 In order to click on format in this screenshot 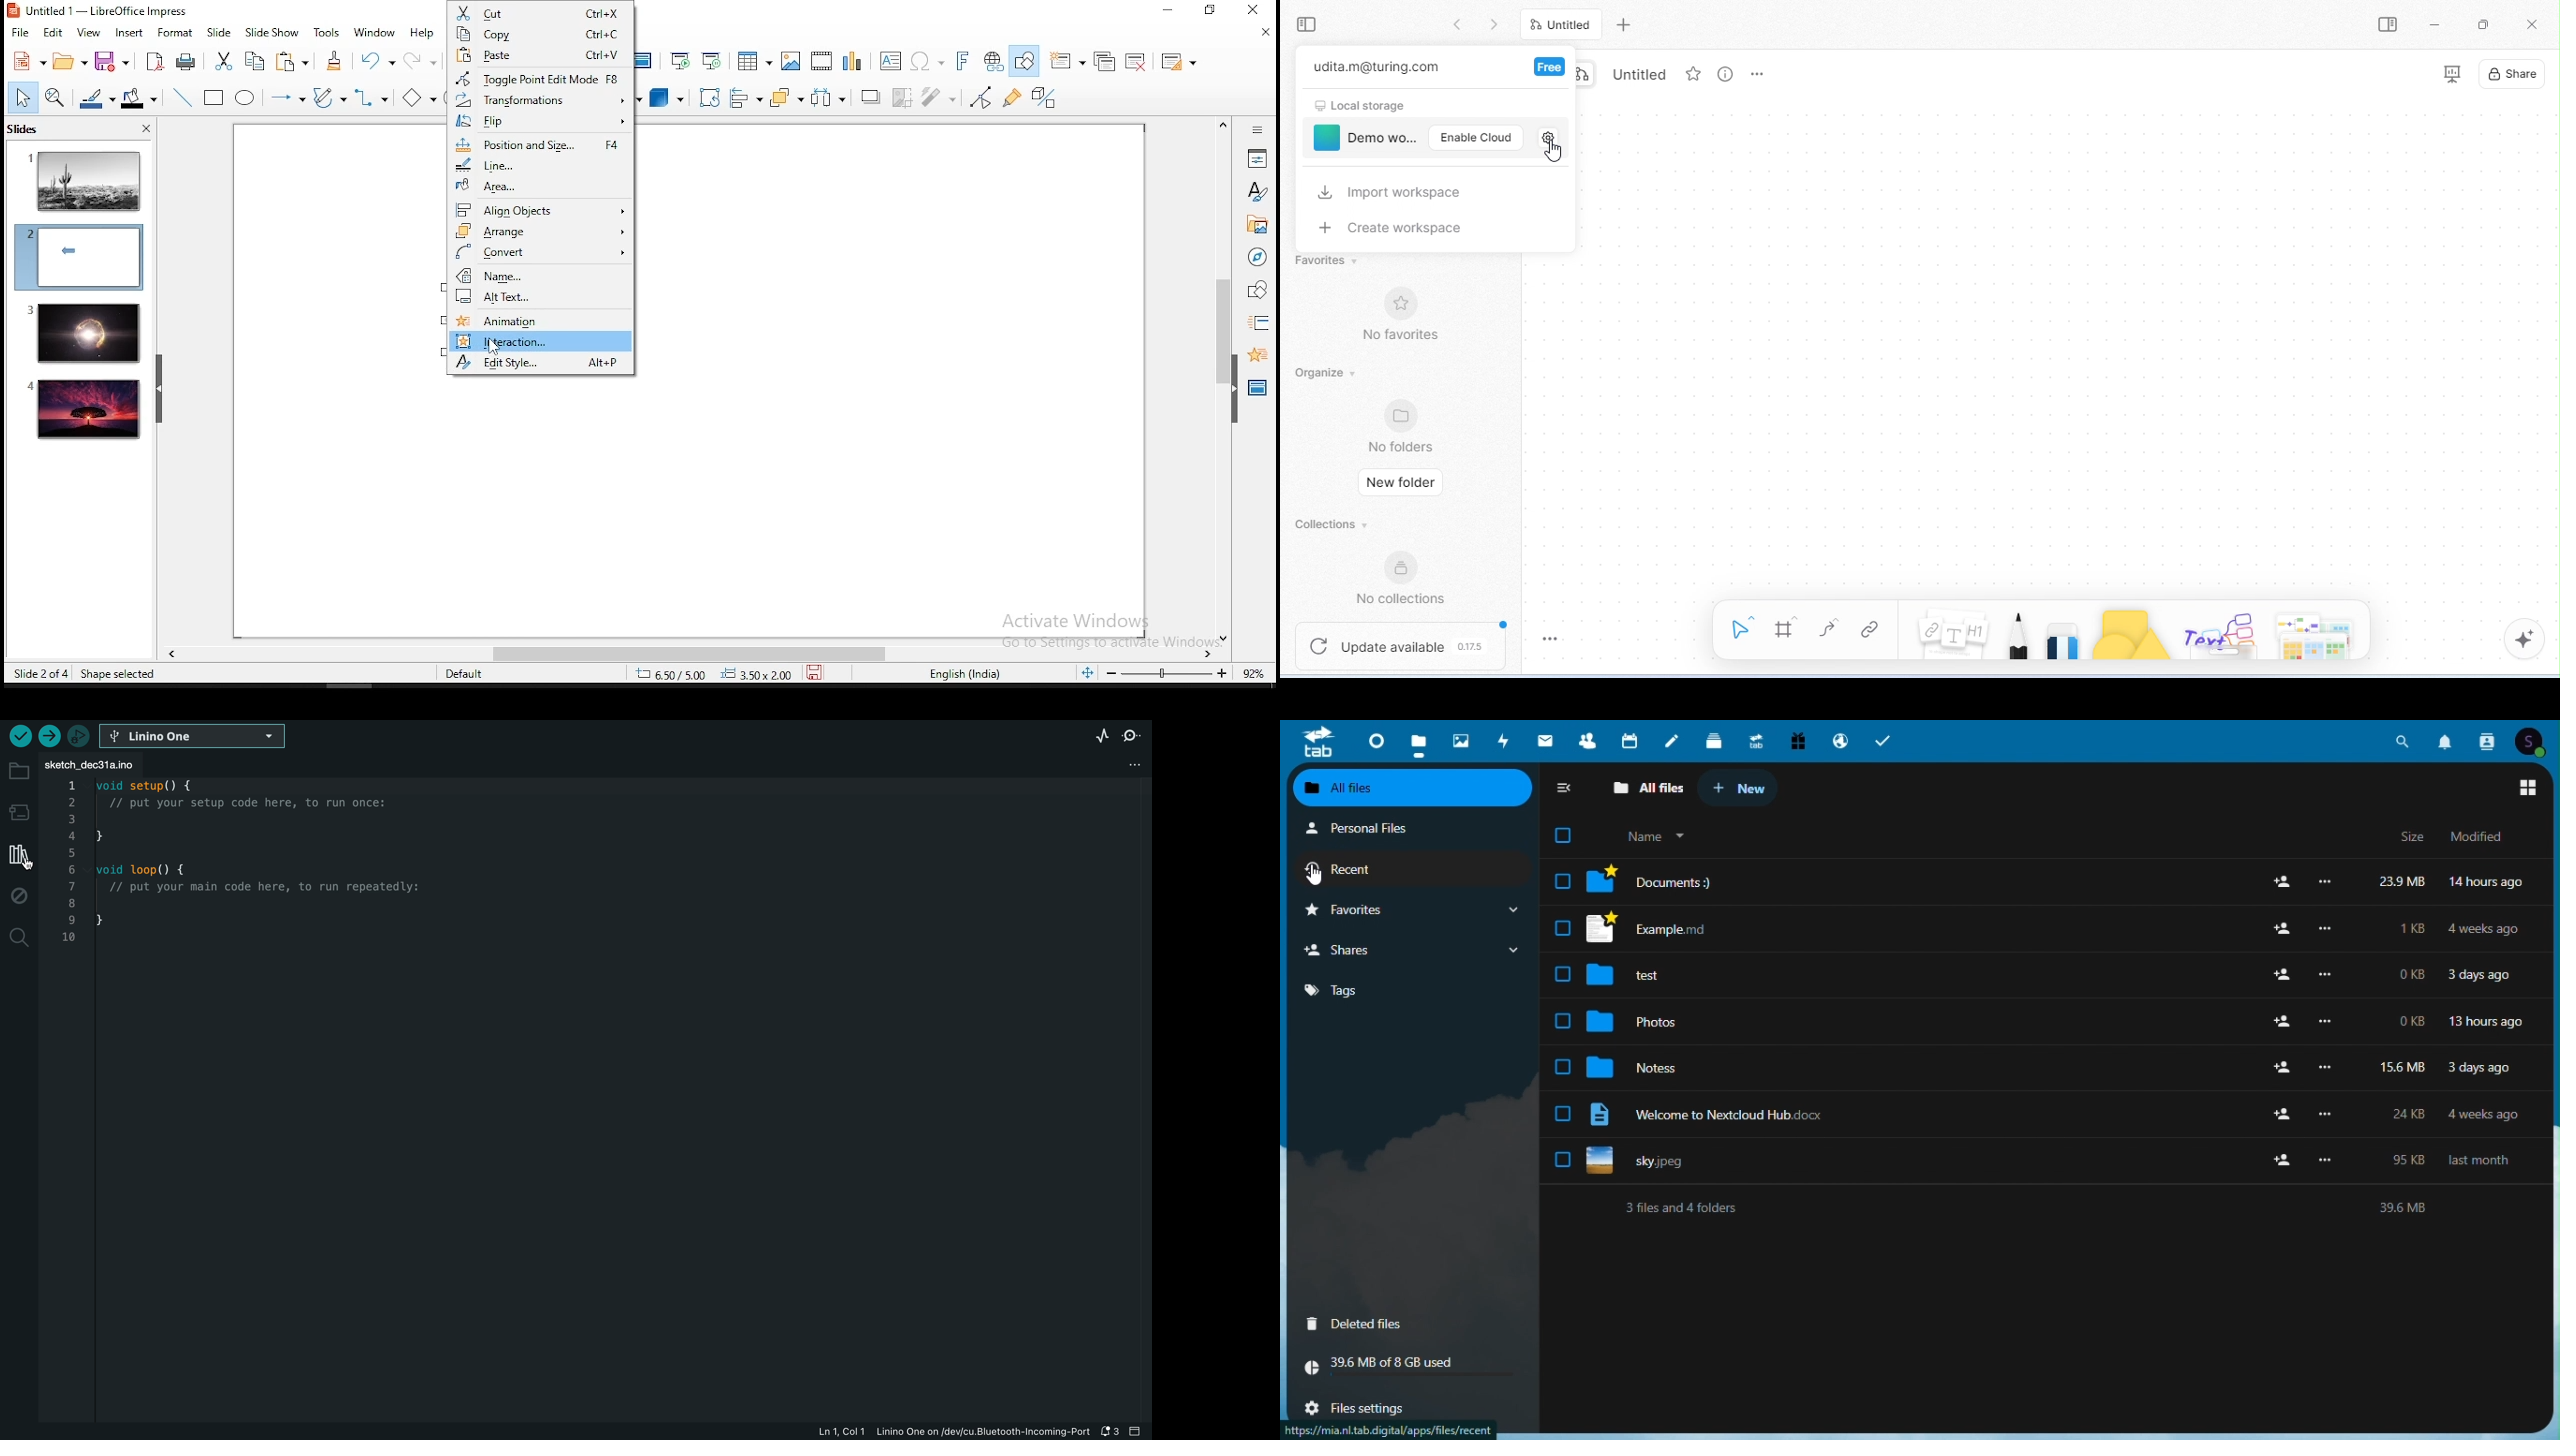, I will do `click(173, 31)`.